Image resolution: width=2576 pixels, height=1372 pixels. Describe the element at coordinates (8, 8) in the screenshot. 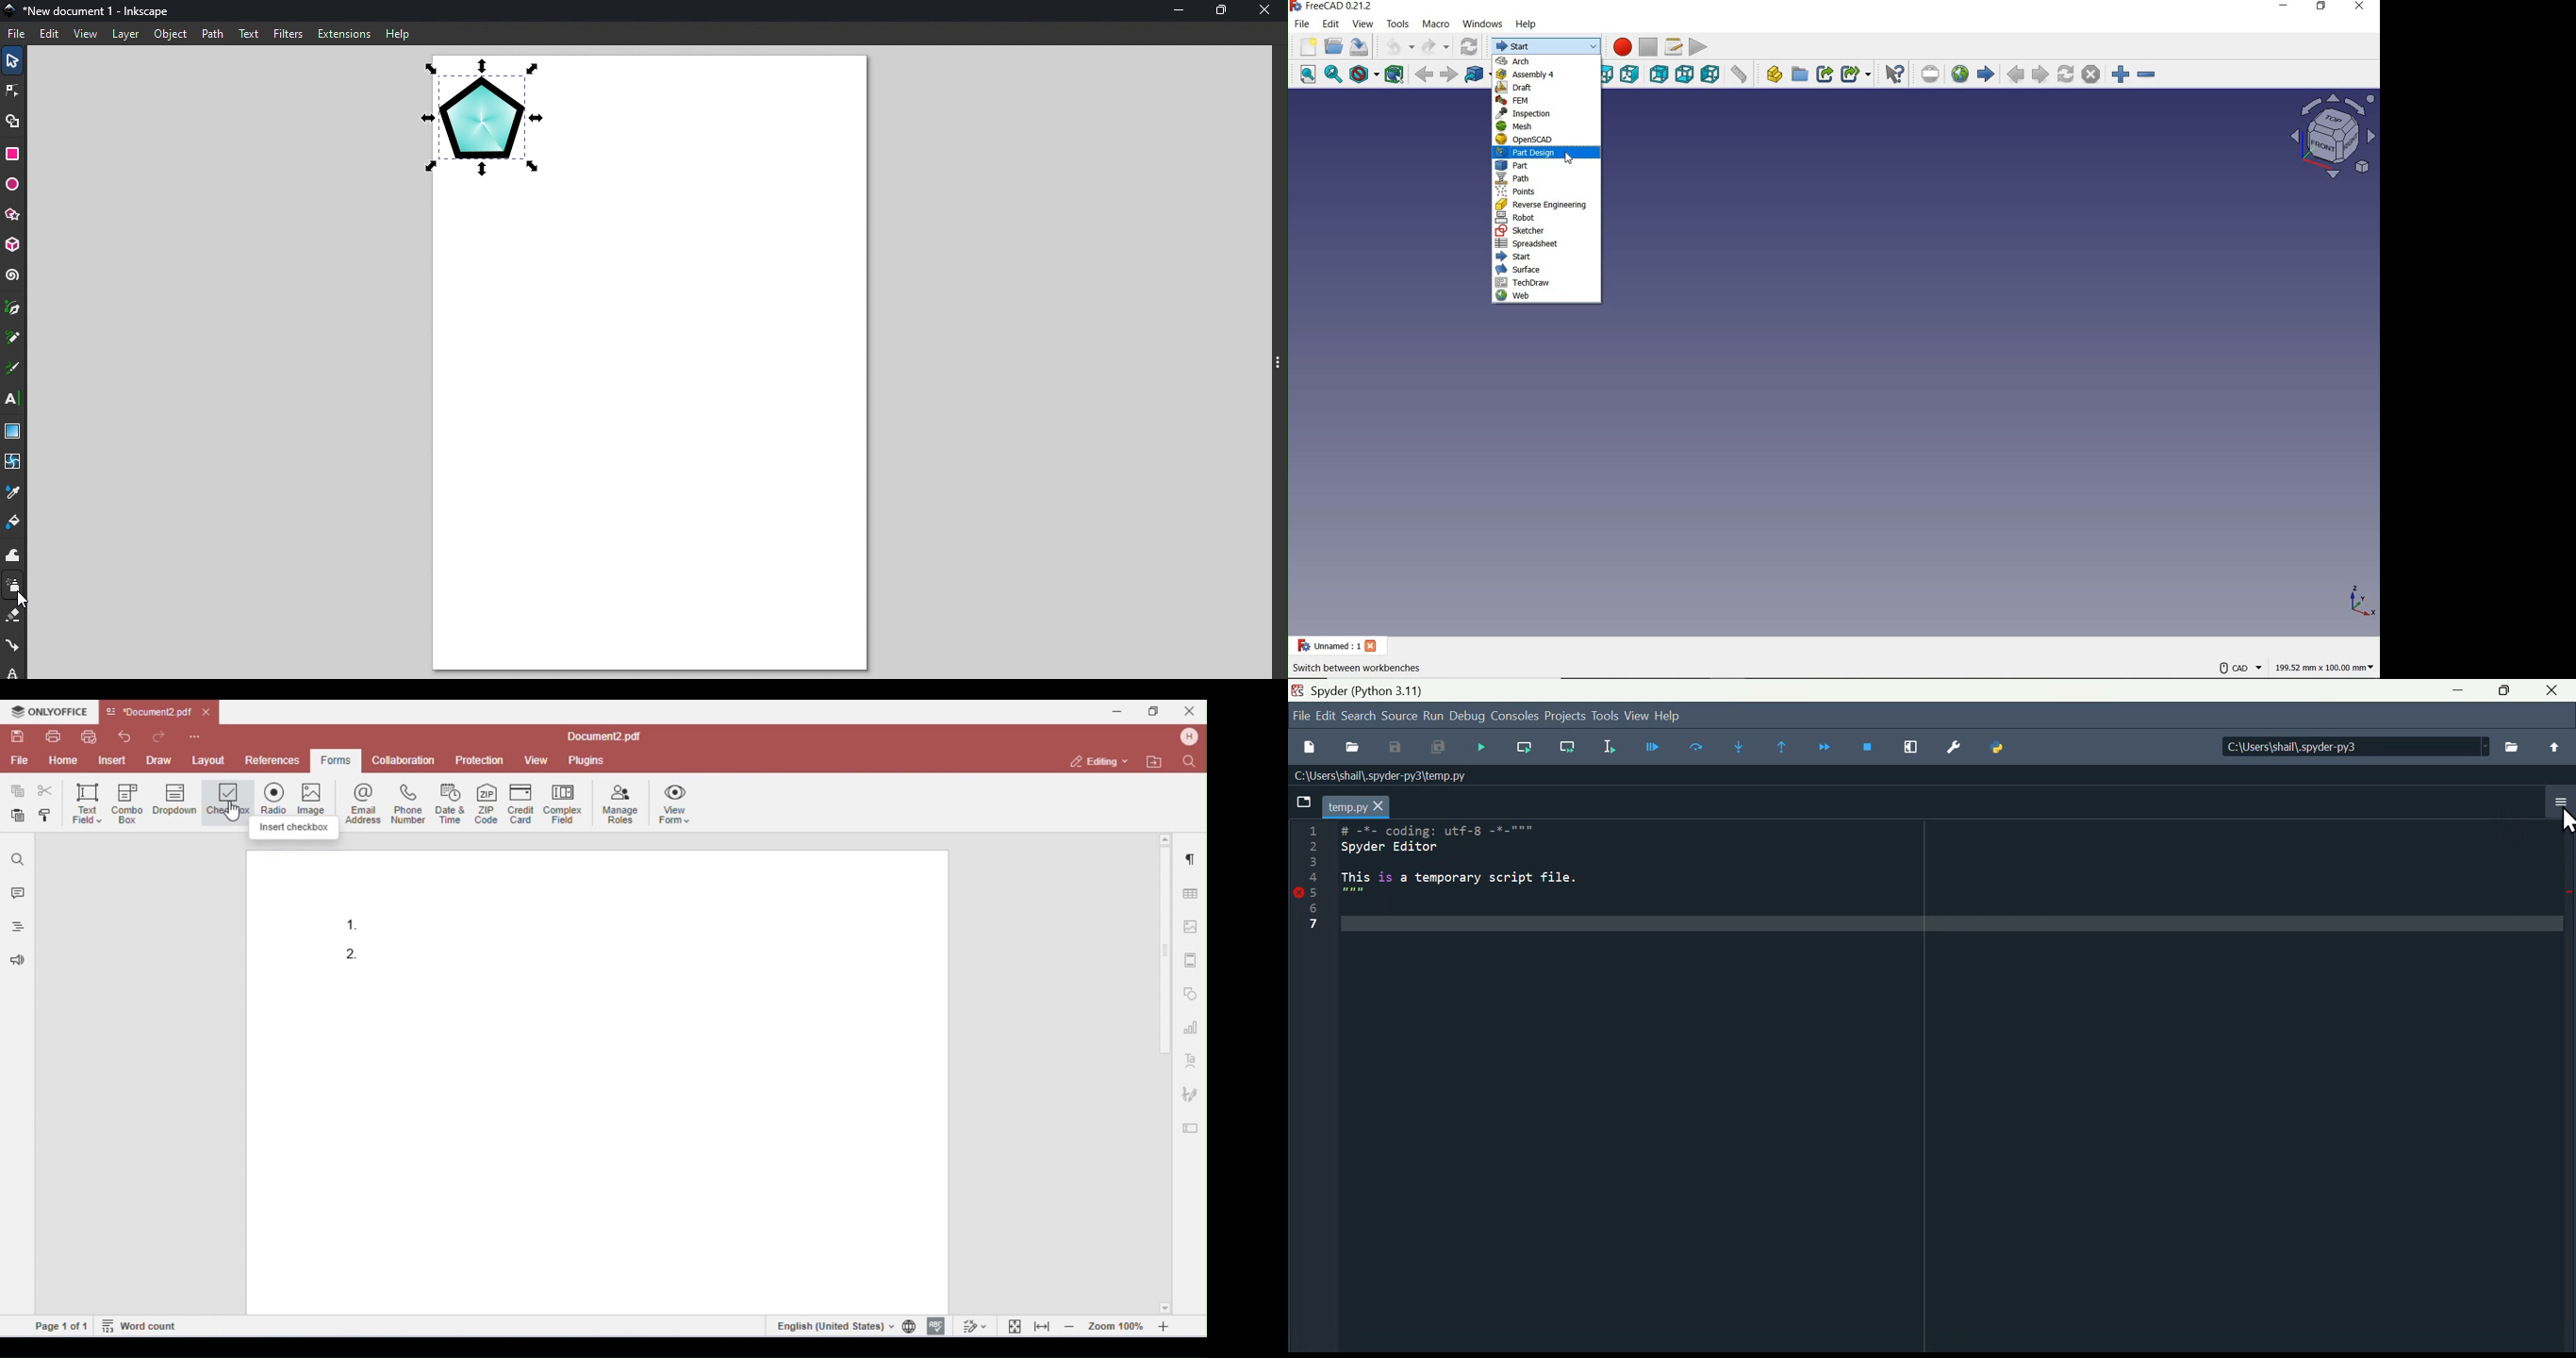

I see `App logo` at that location.